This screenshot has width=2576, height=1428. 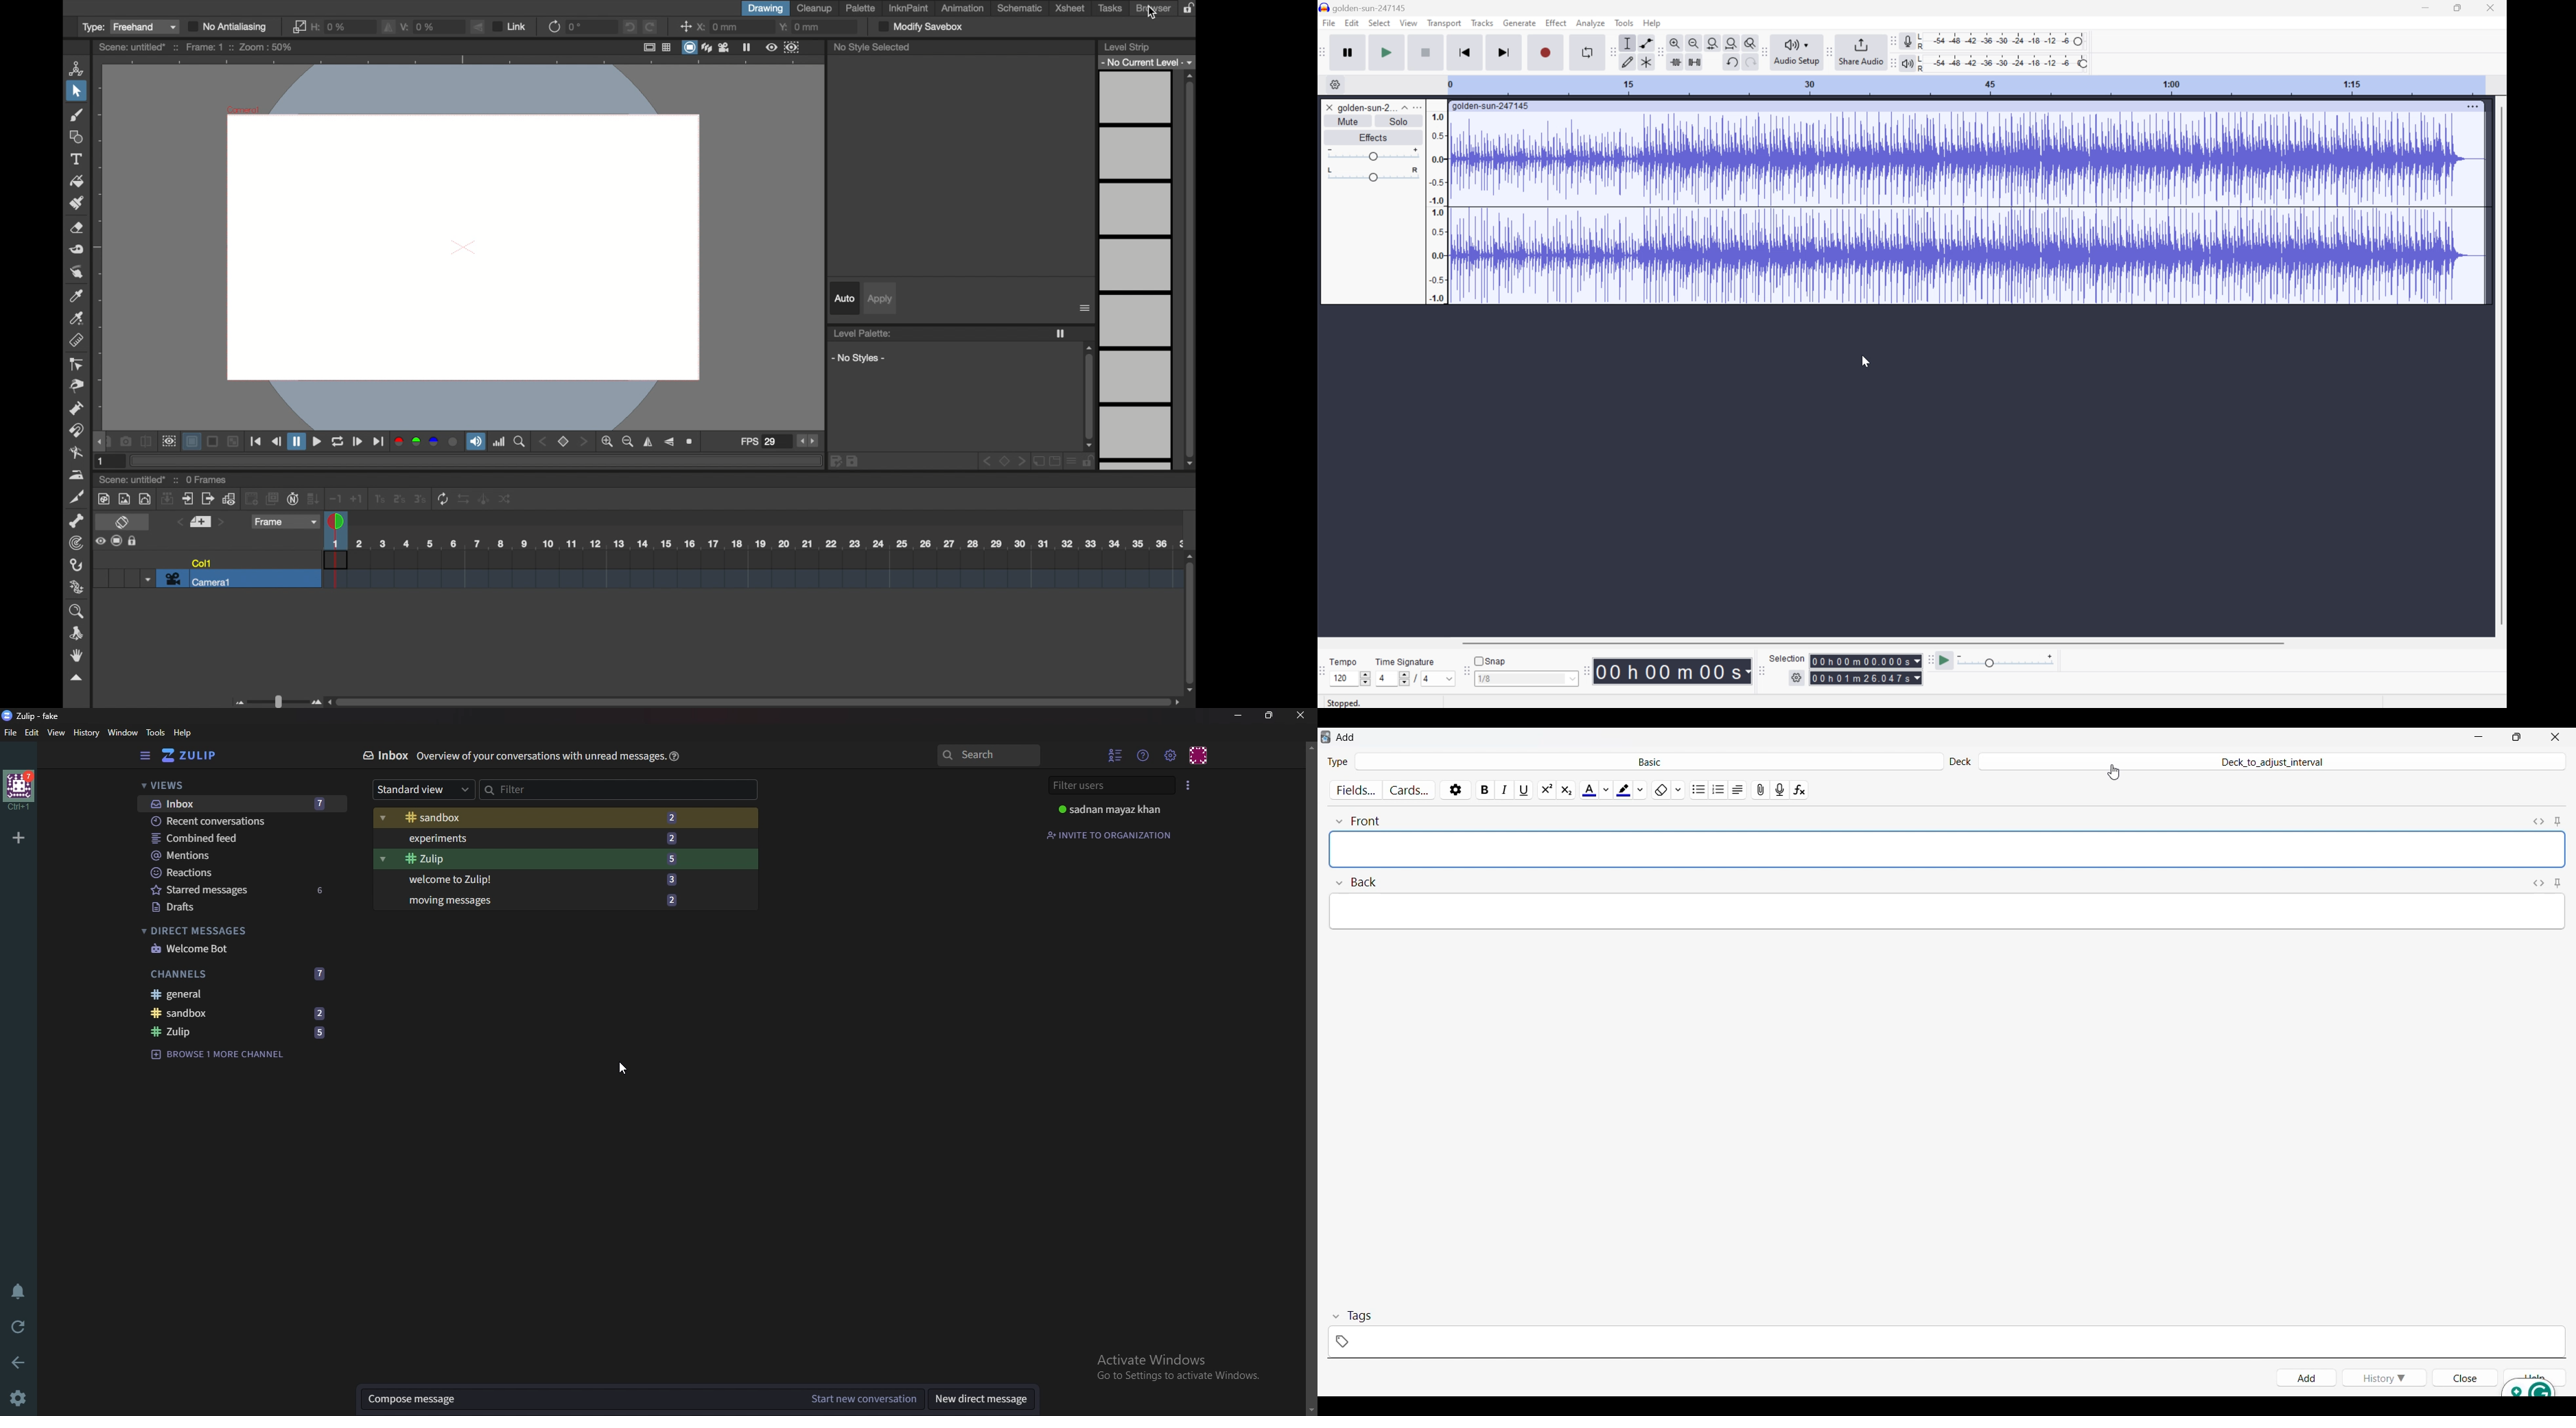 What do you see at coordinates (1623, 789) in the screenshot?
I see `Selected highlight color` at bounding box center [1623, 789].